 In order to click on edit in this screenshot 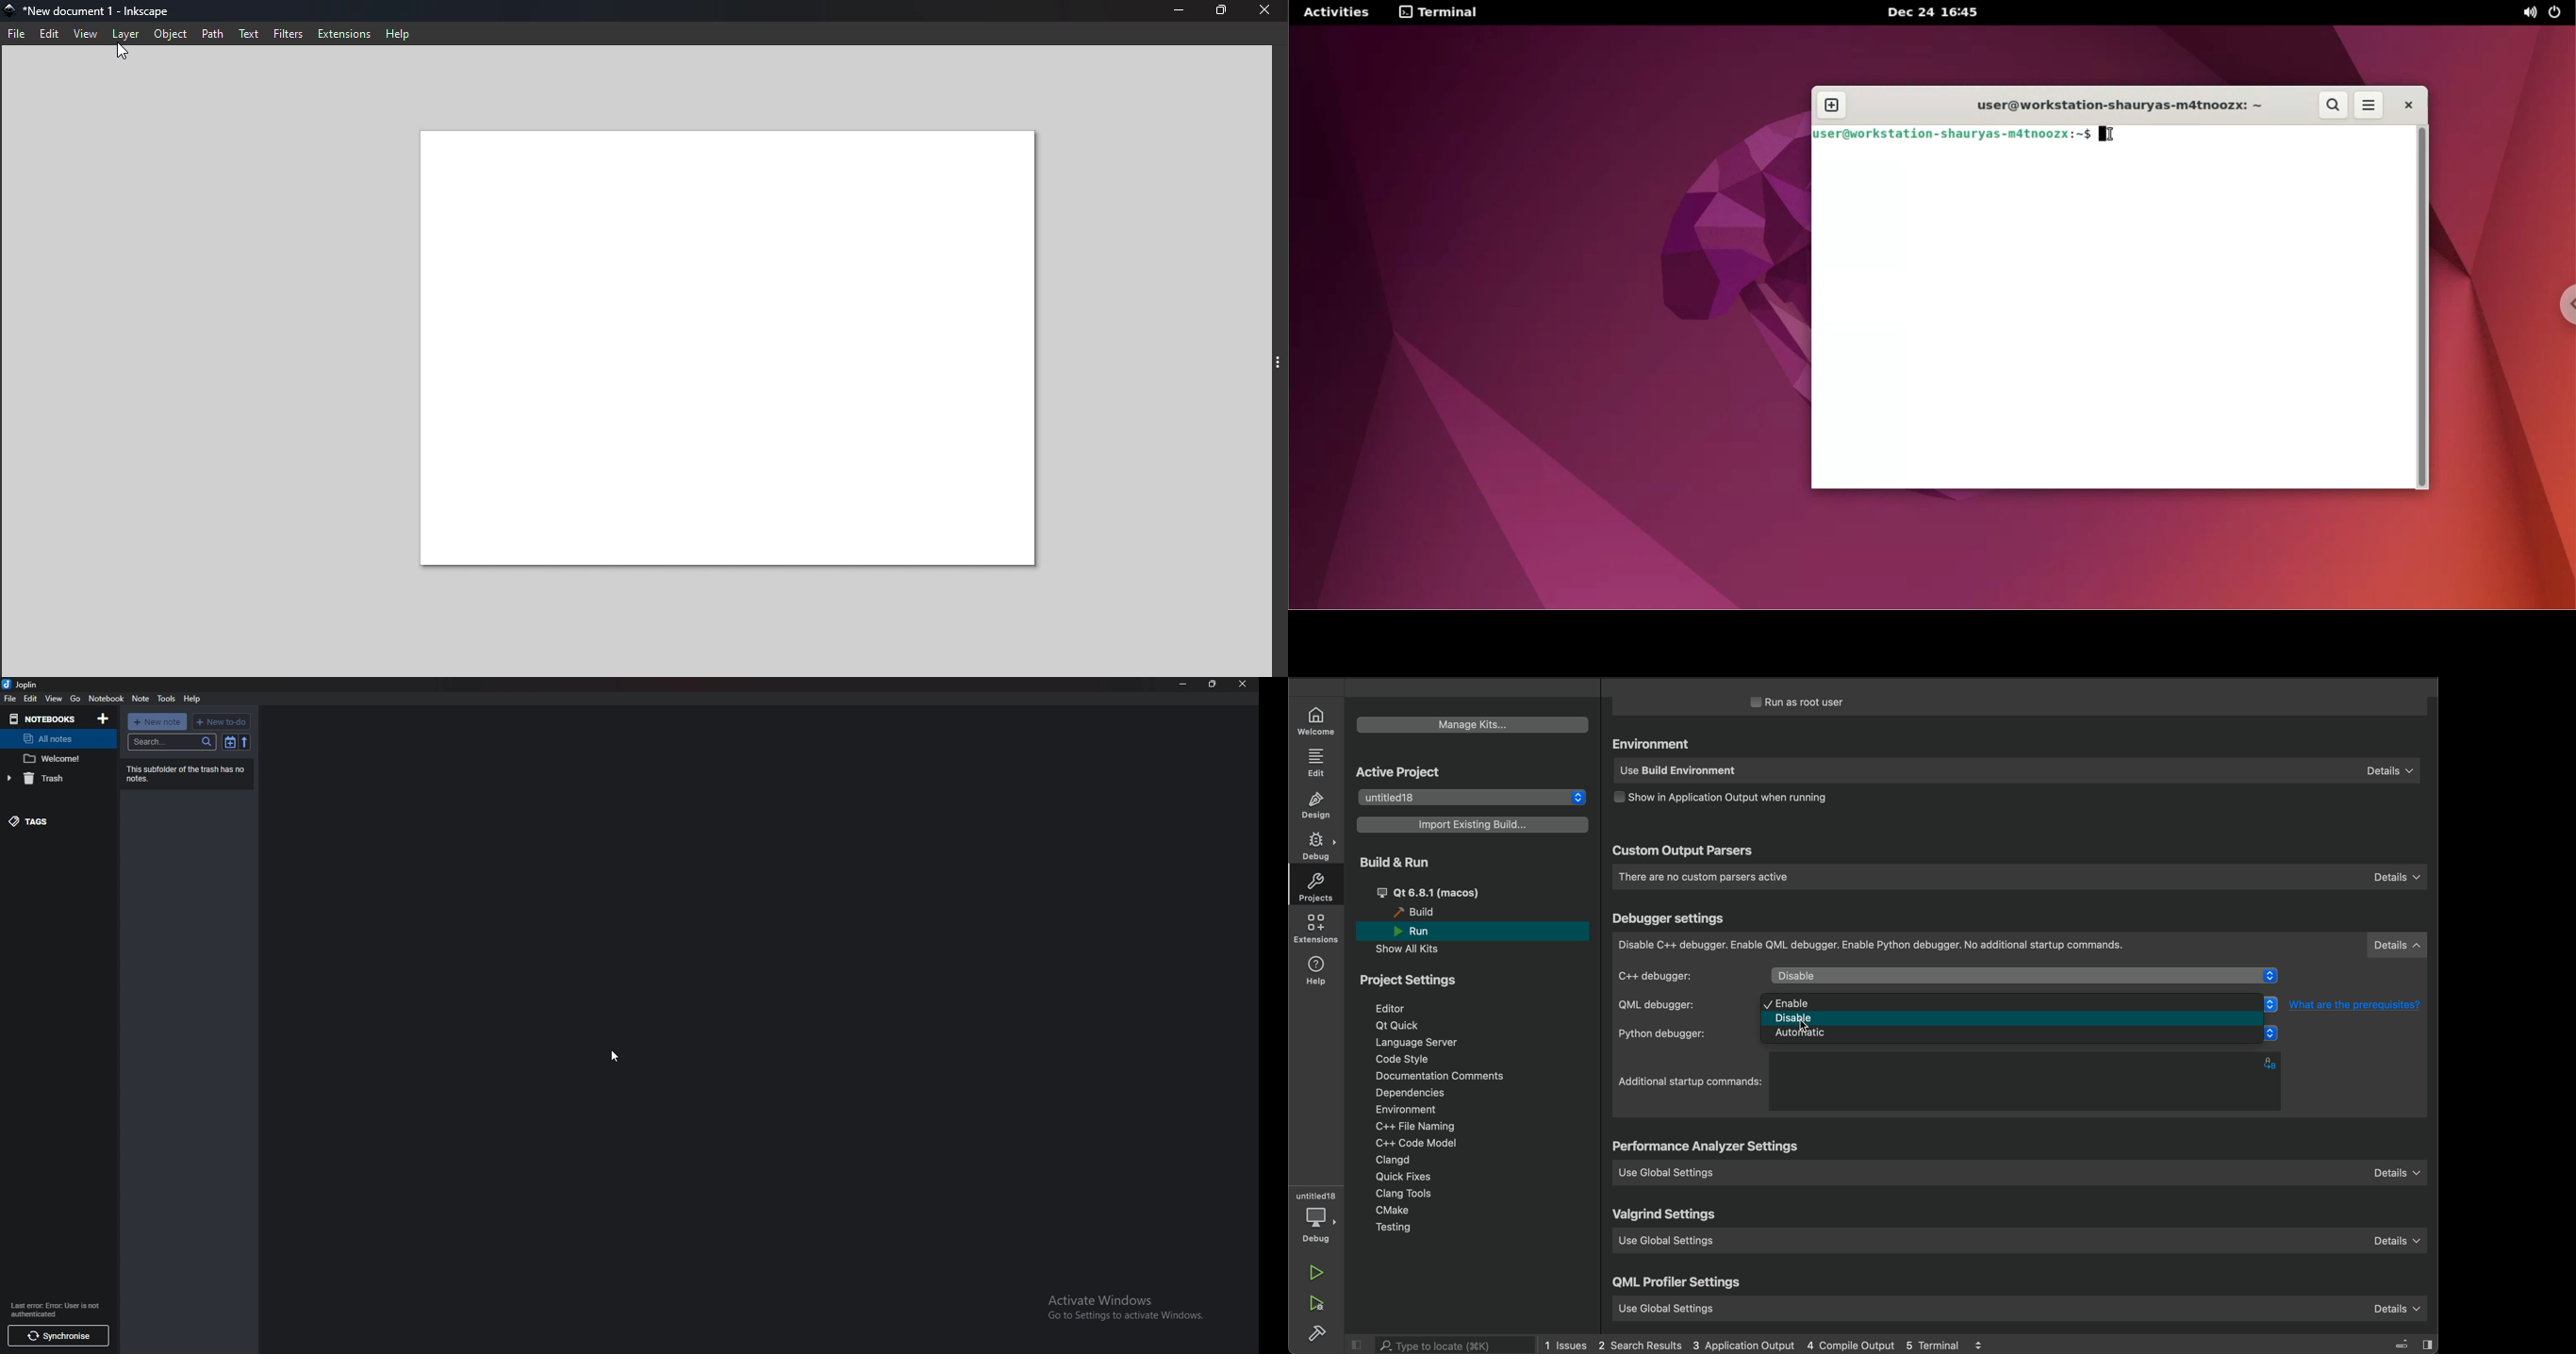, I will do `click(31, 698)`.